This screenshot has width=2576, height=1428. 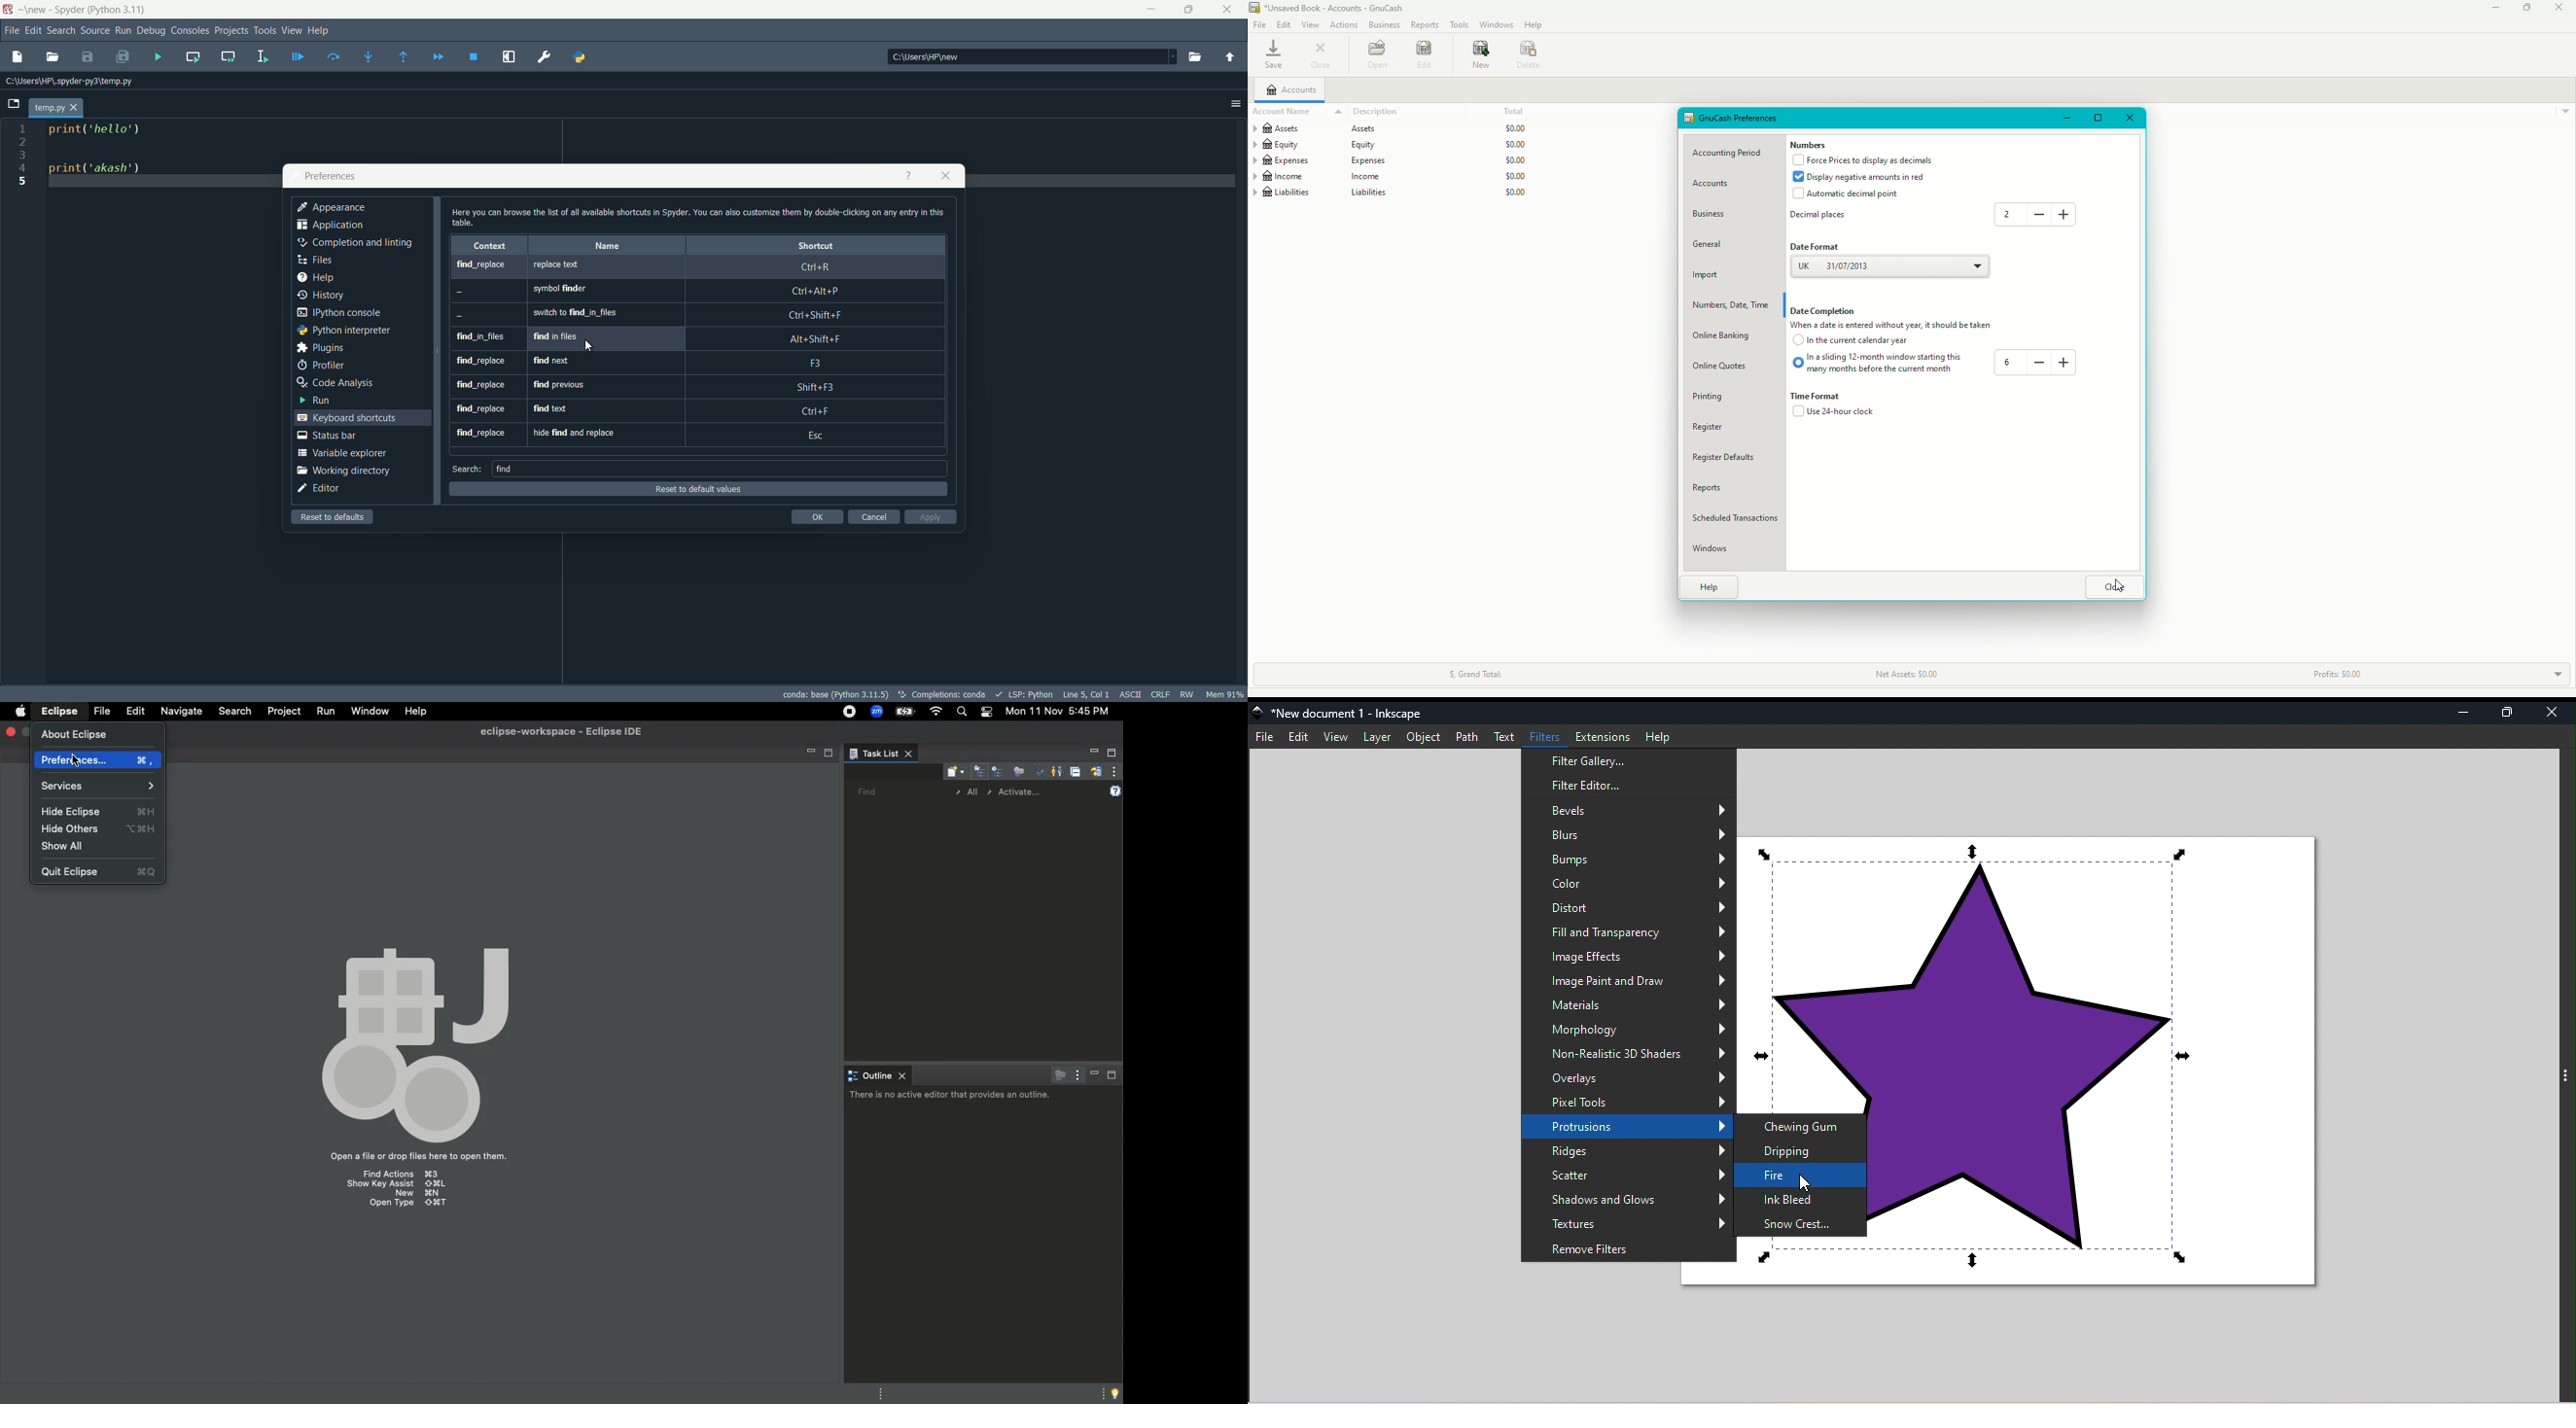 What do you see at coordinates (1479, 56) in the screenshot?
I see `New` at bounding box center [1479, 56].